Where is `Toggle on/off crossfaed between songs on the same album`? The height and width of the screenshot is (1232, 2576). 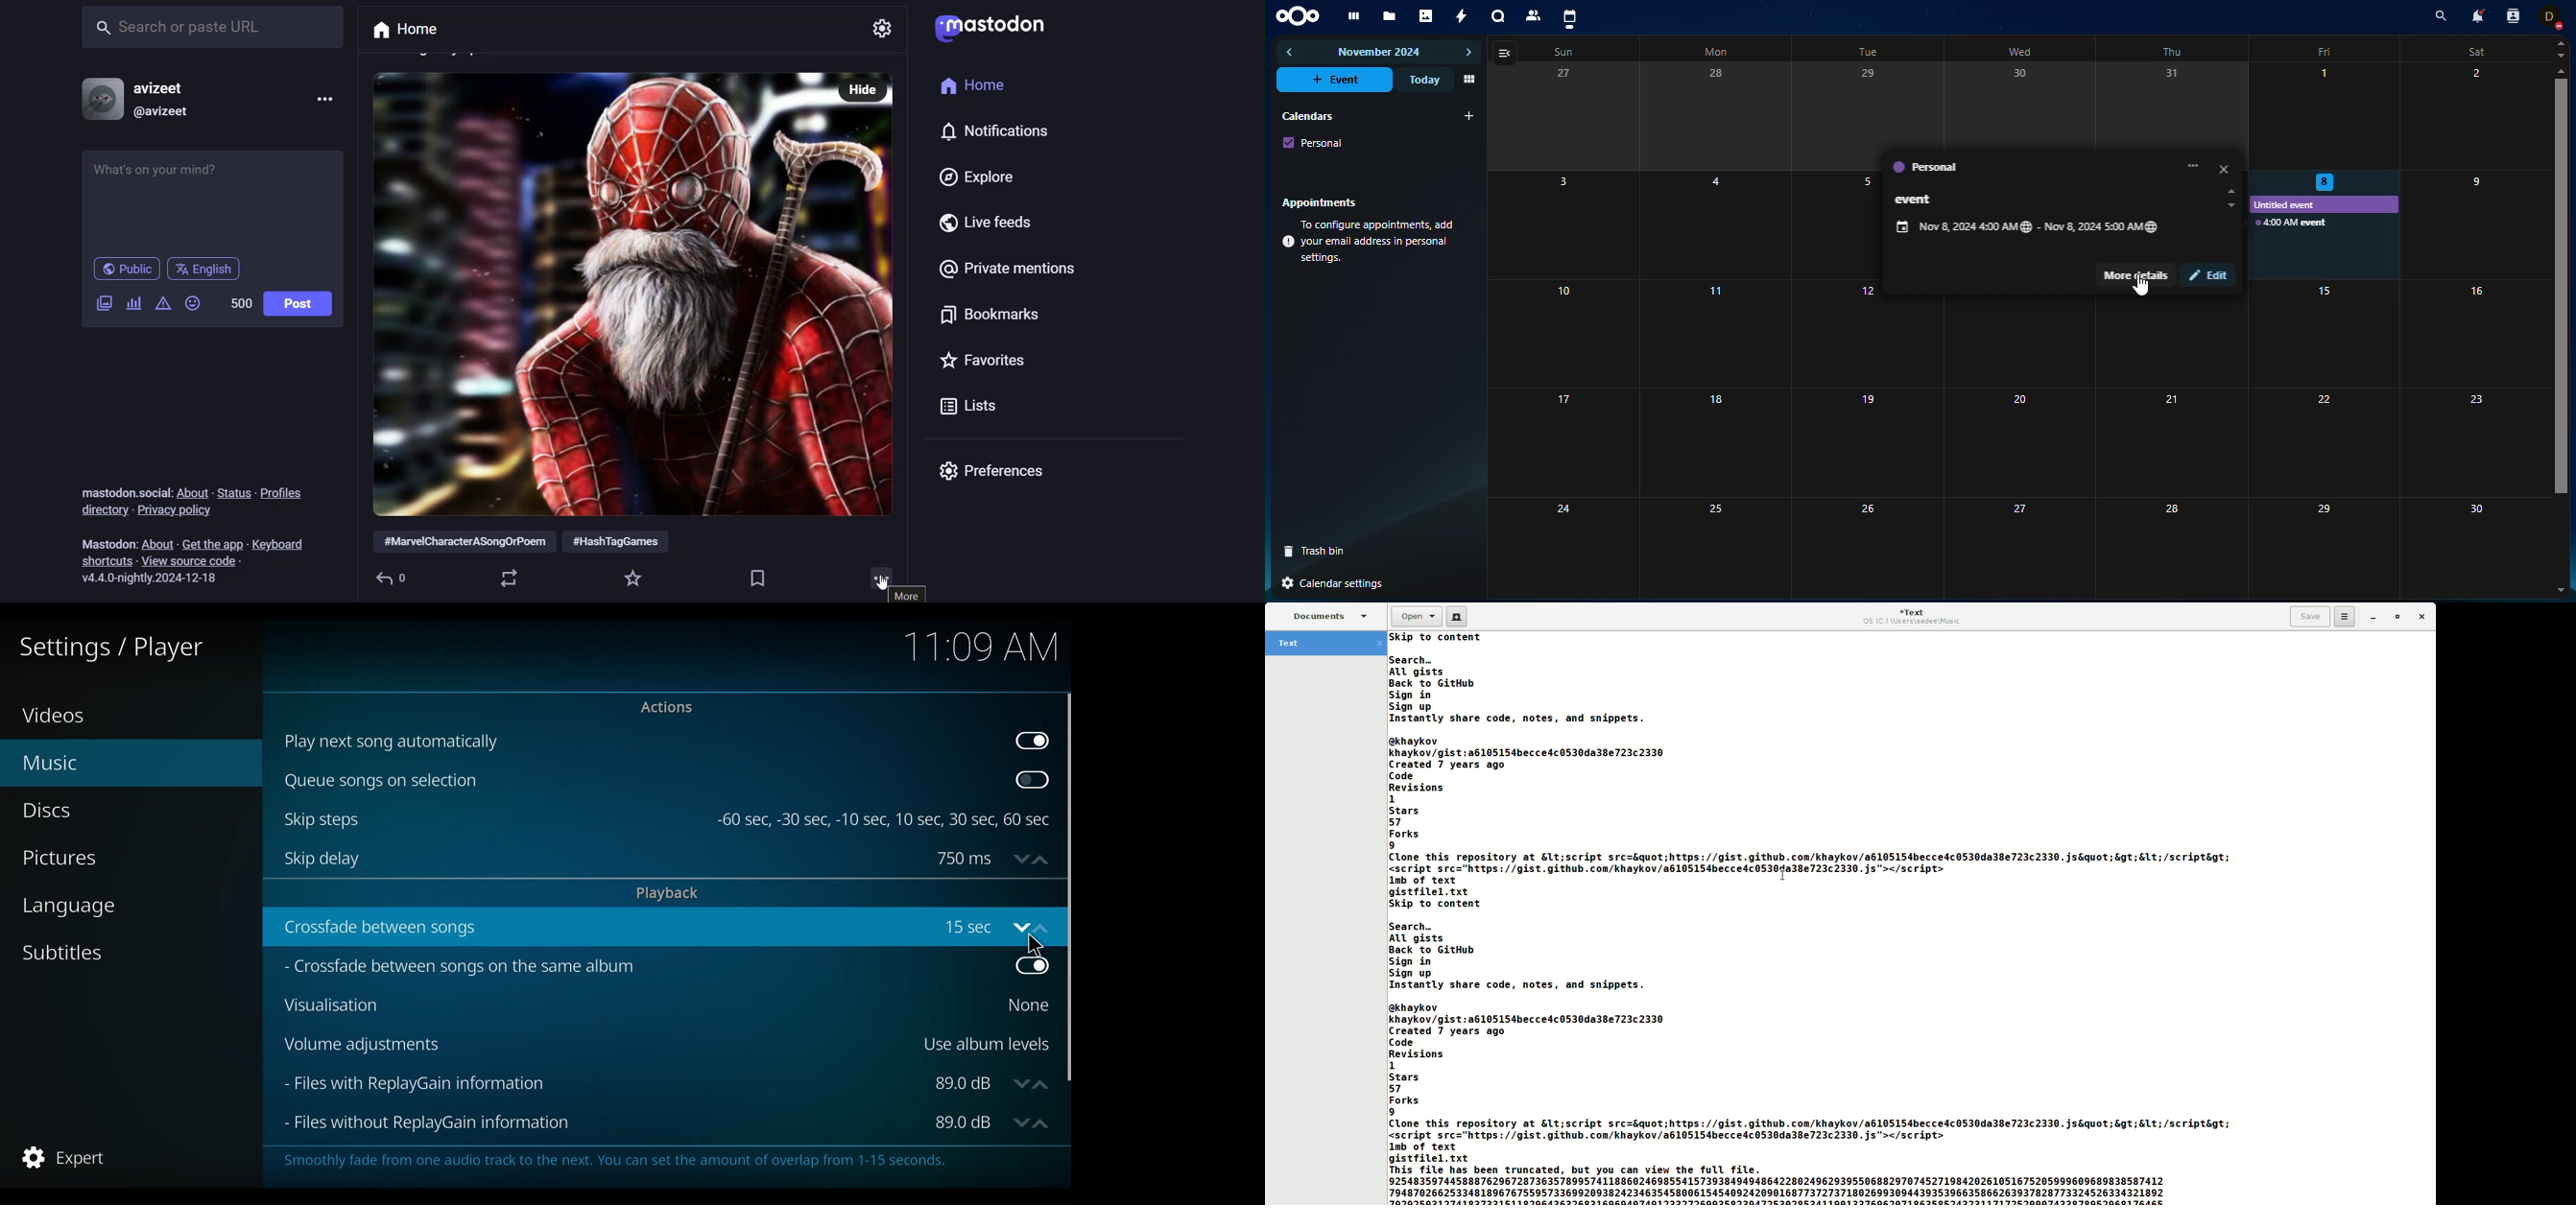
Toggle on/off crossfaed between songs on the same album is located at coordinates (1030, 966).